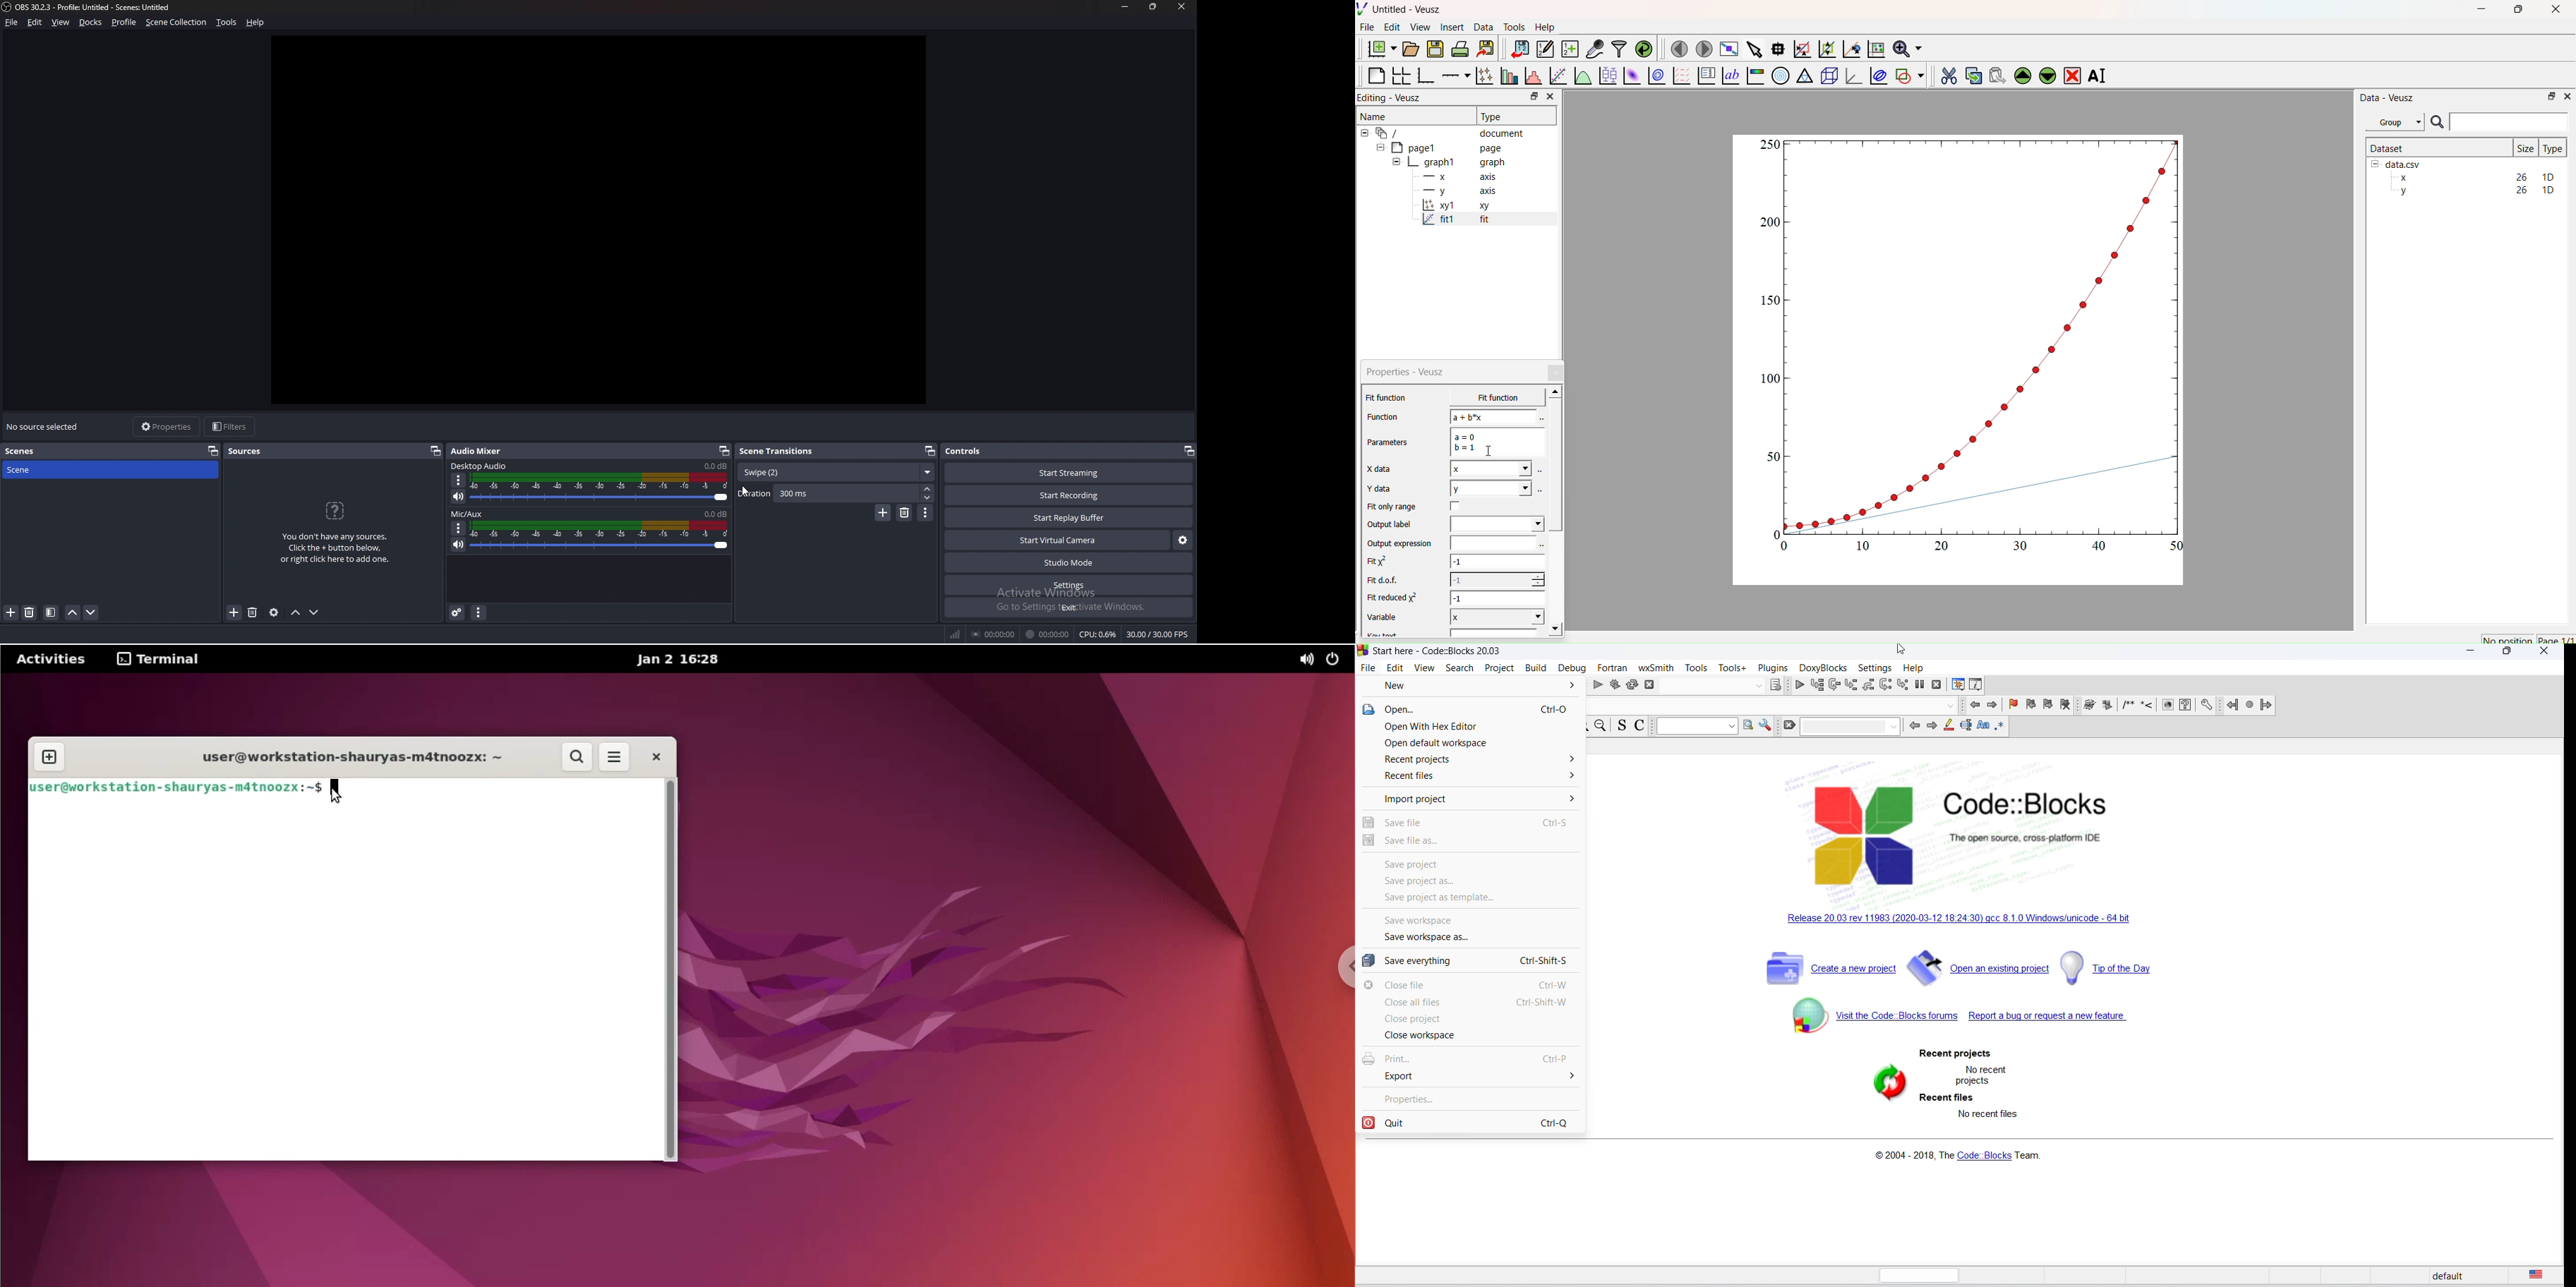 The width and height of the screenshot is (2576, 1288). Describe the element at coordinates (1419, 26) in the screenshot. I see `View` at that location.